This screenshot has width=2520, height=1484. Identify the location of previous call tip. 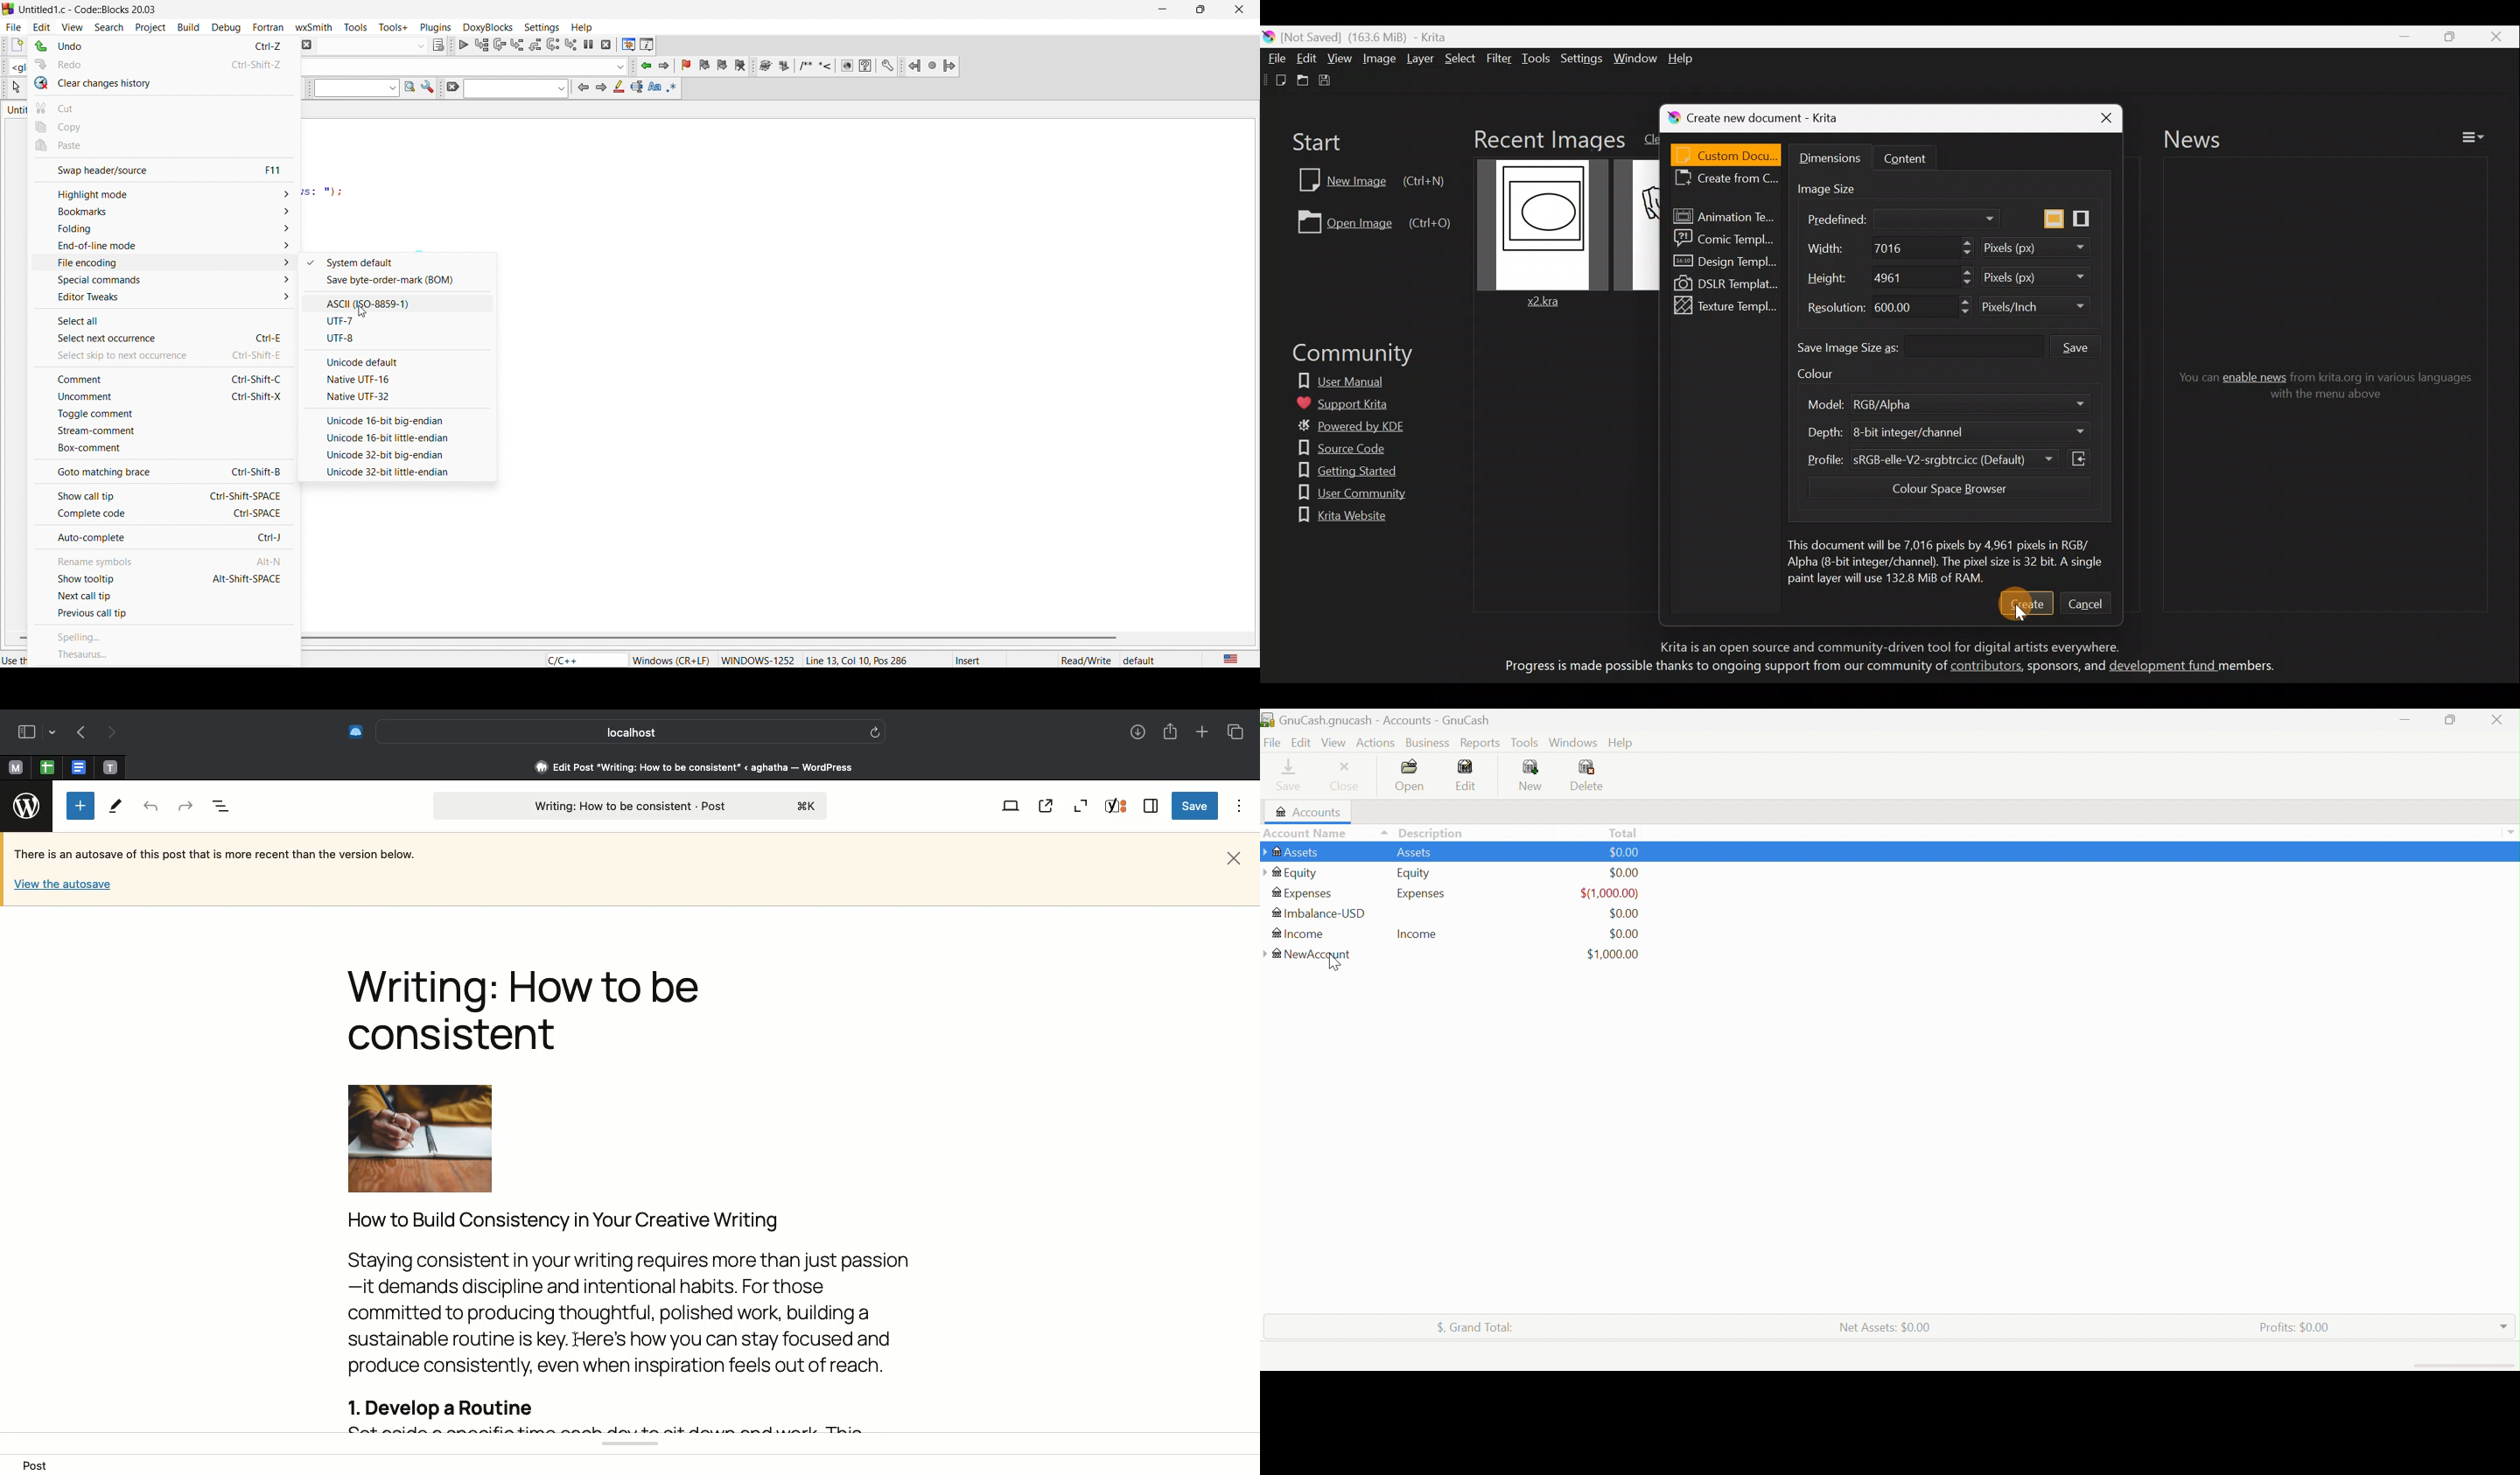
(164, 614).